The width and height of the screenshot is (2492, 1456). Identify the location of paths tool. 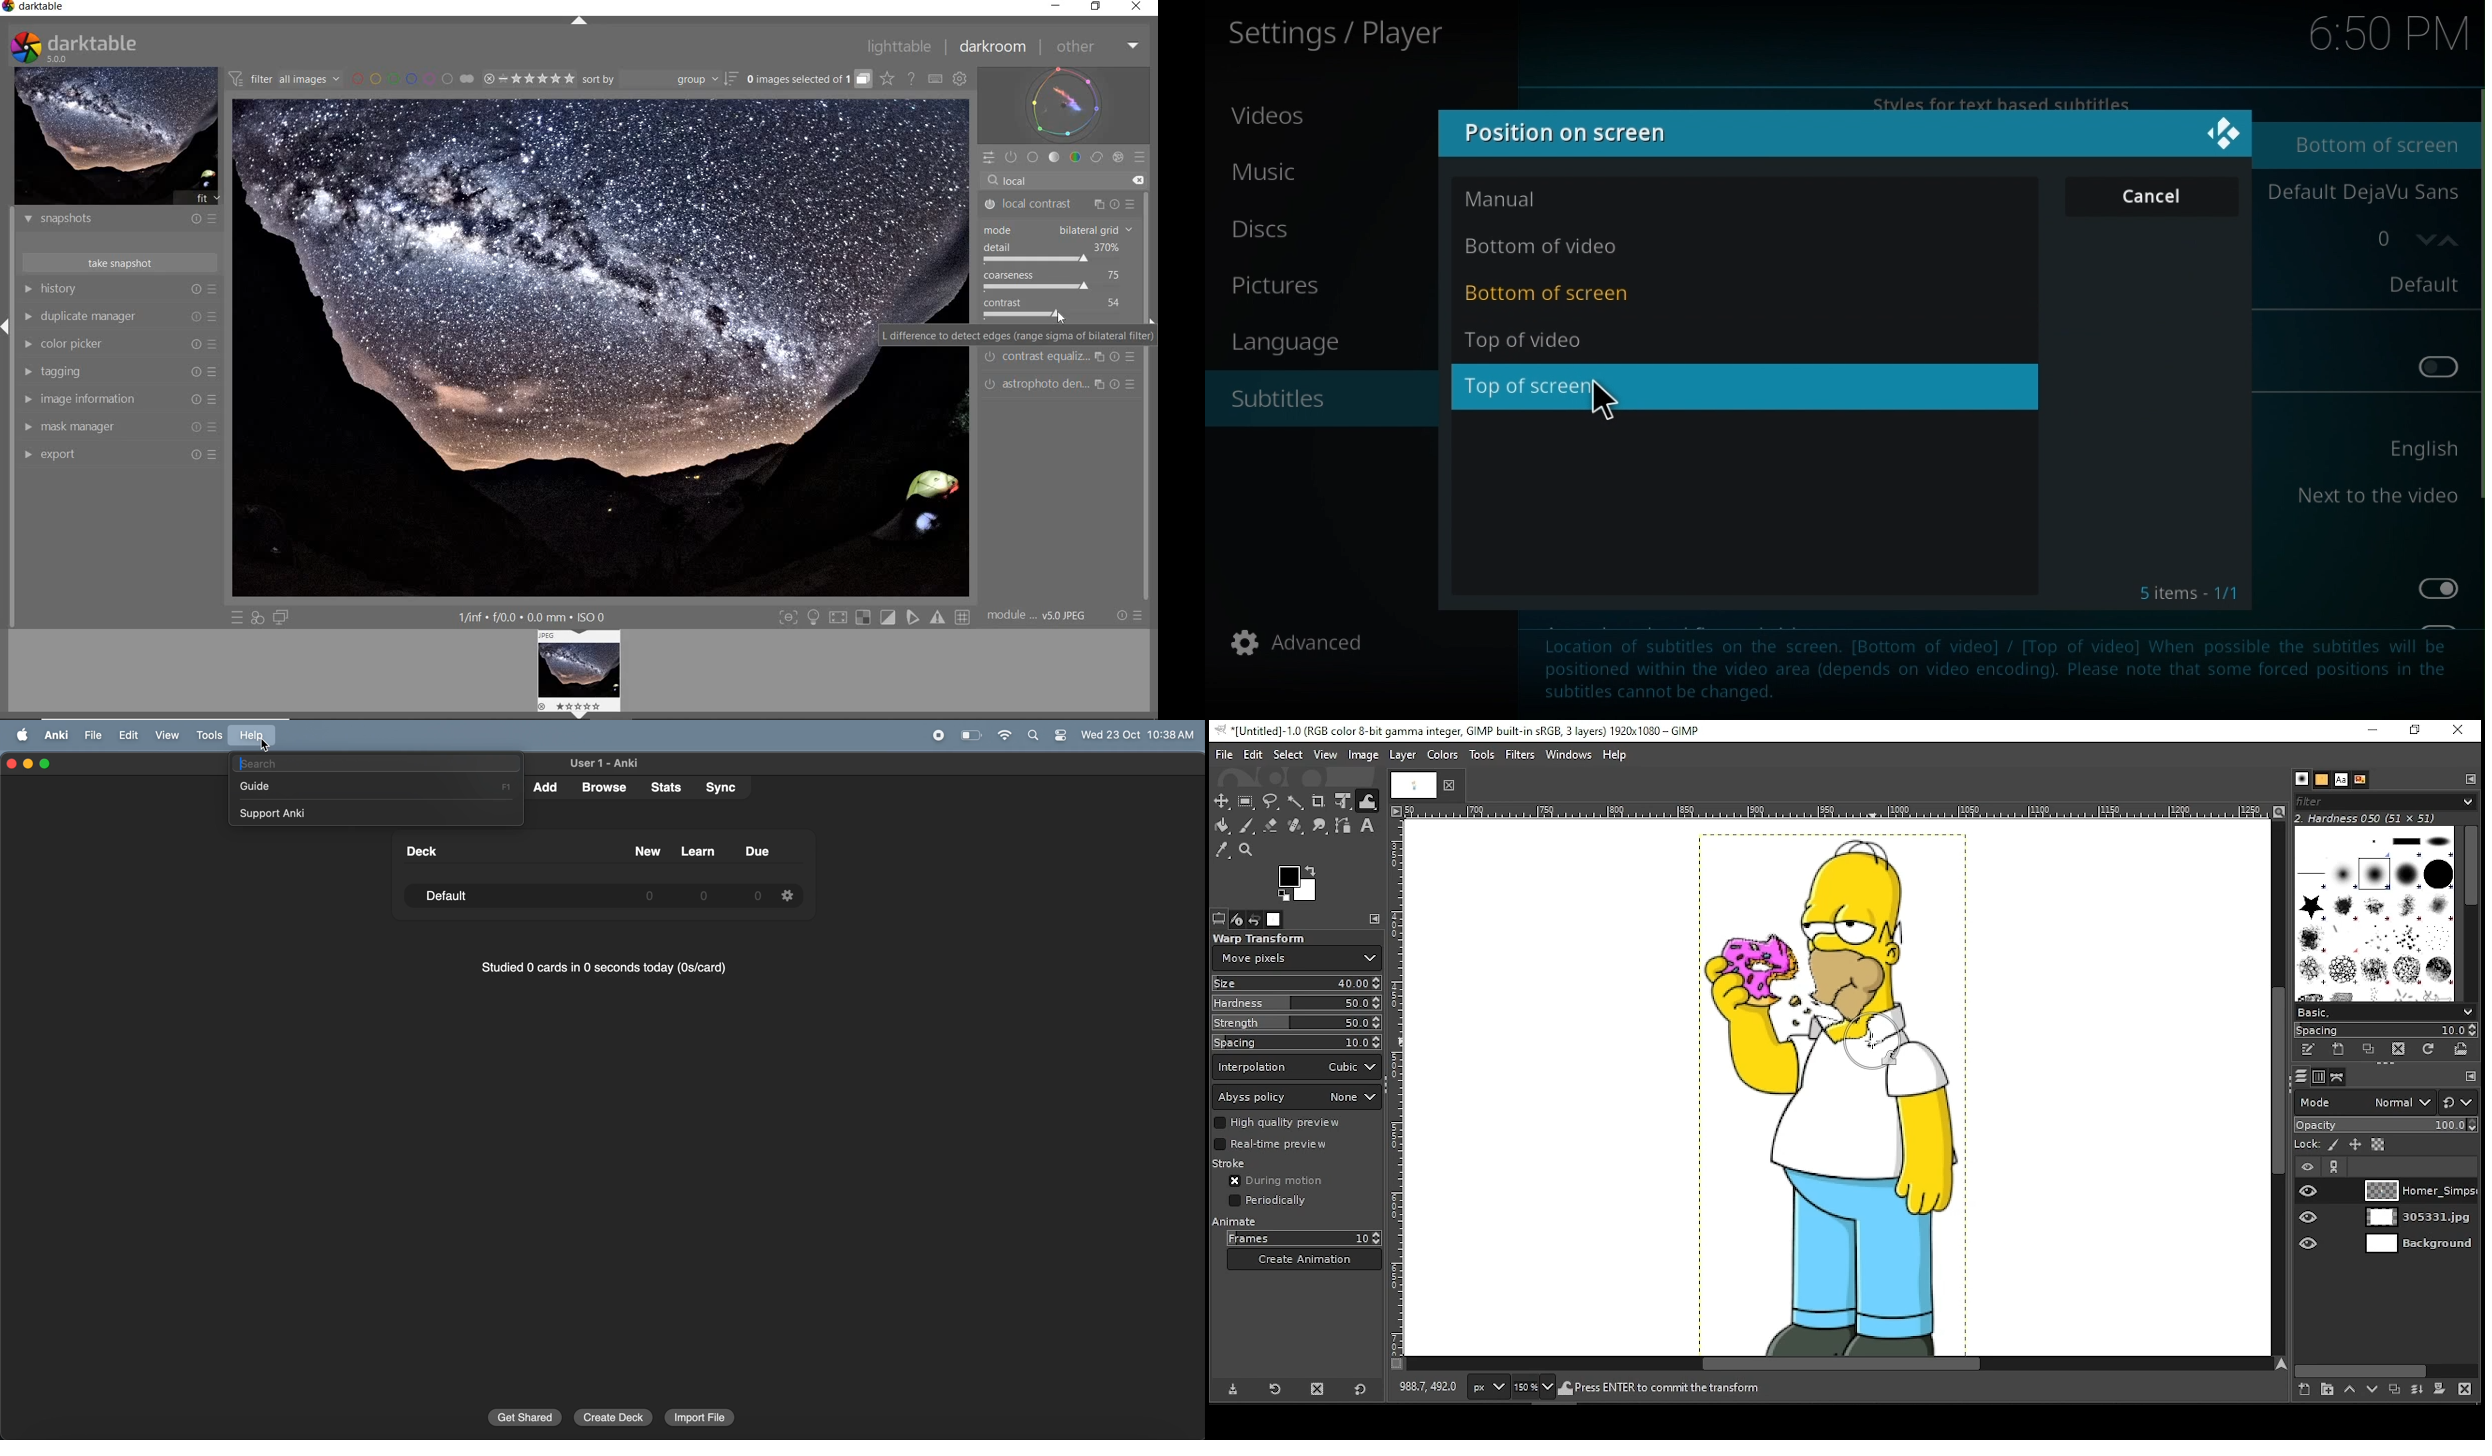
(1342, 826).